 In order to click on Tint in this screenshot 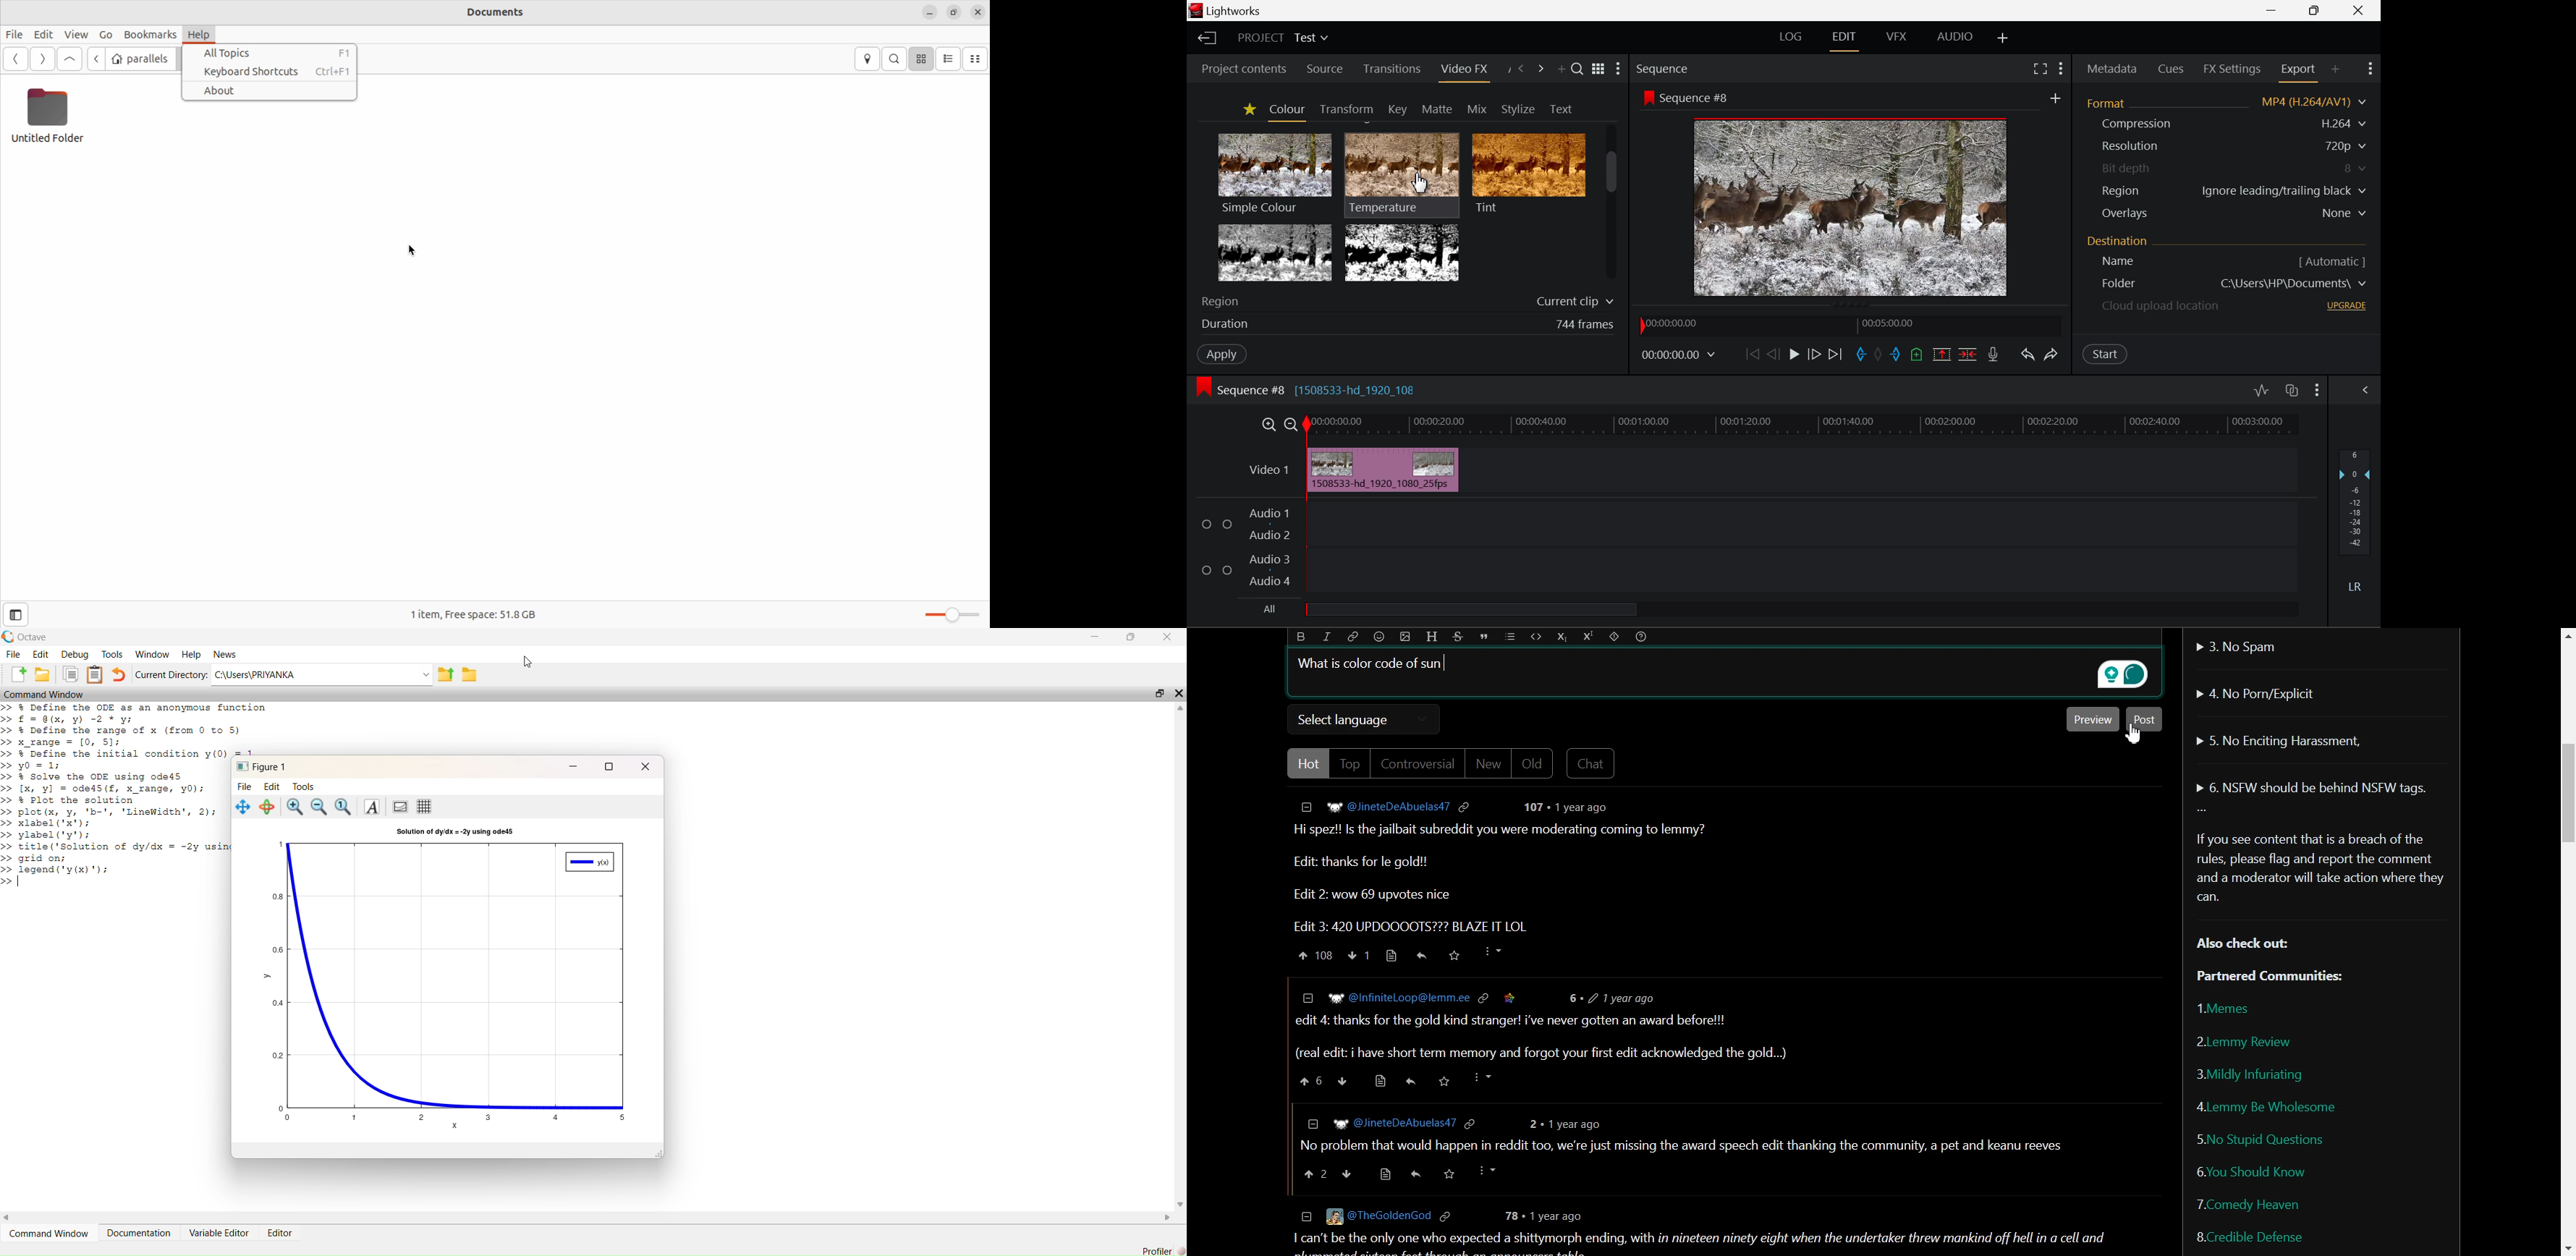, I will do `click(1527, 173)`.